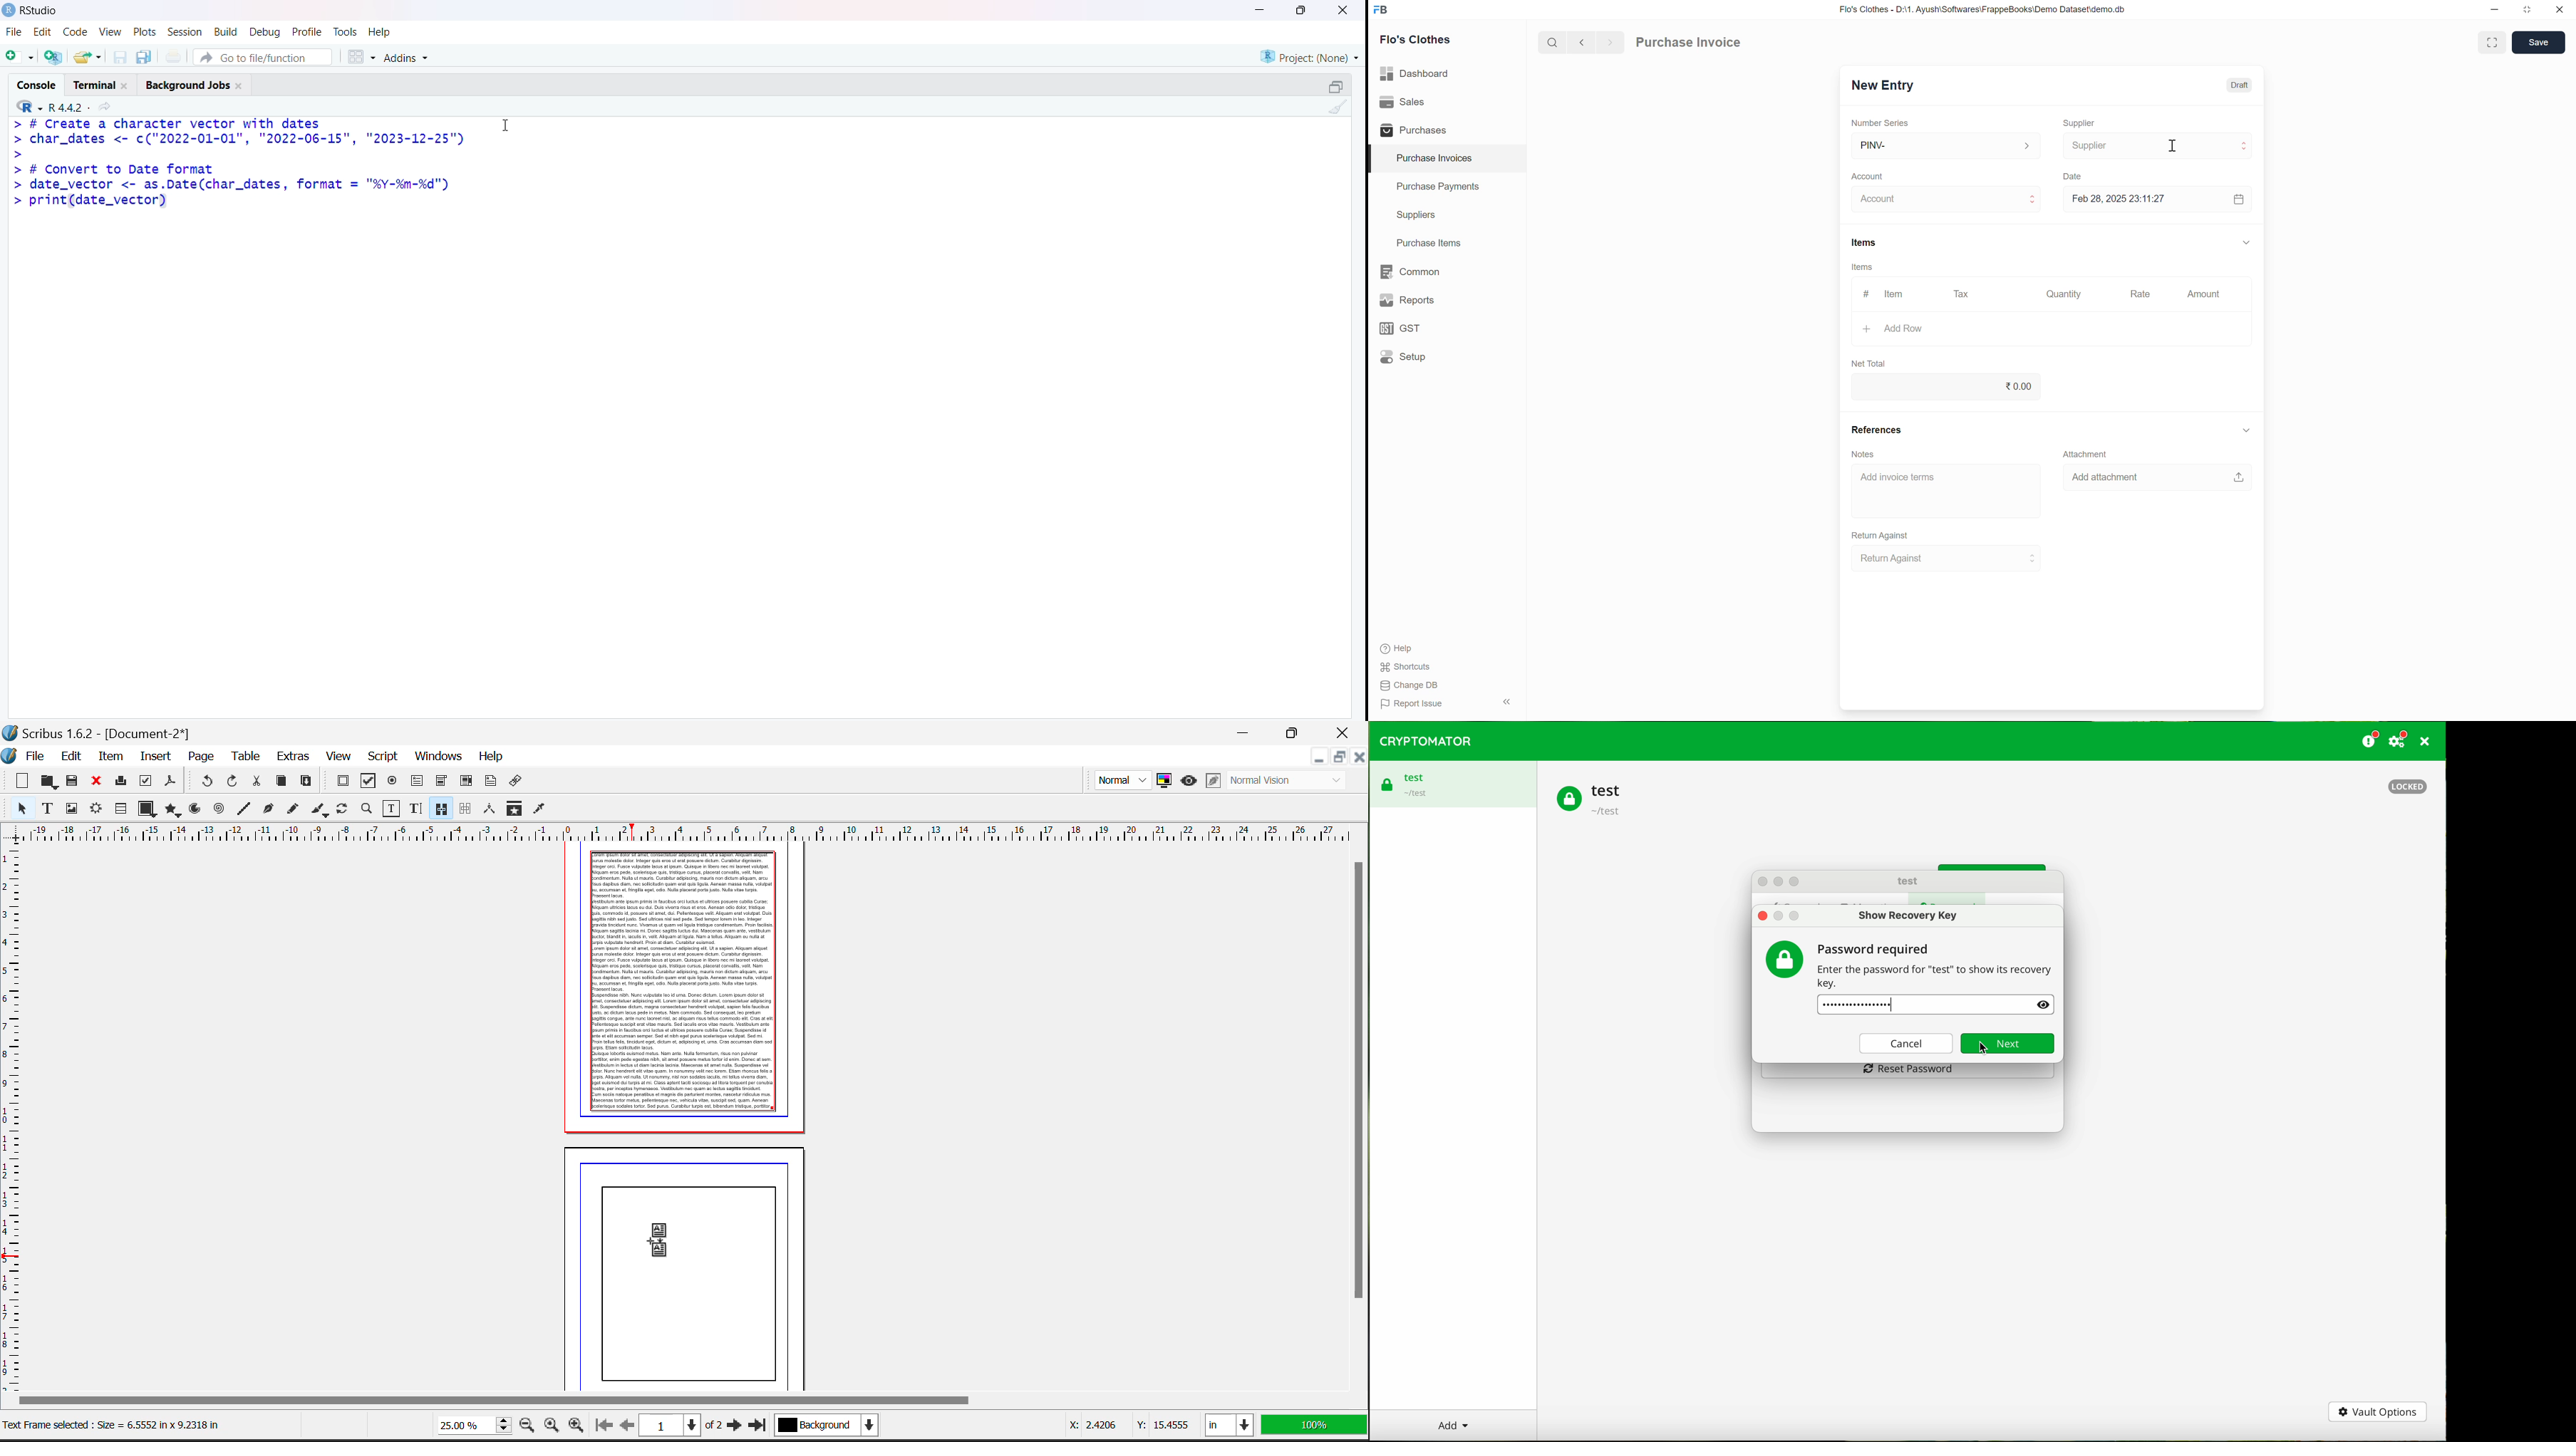 Image resolution: width=2576 pixels, height=1456 pixels. What do you see at coordinates (148, 55) in the screenshot?
I see `Save all open documents (Ctrl + Alt + S)` at bounding box center [148, 55].